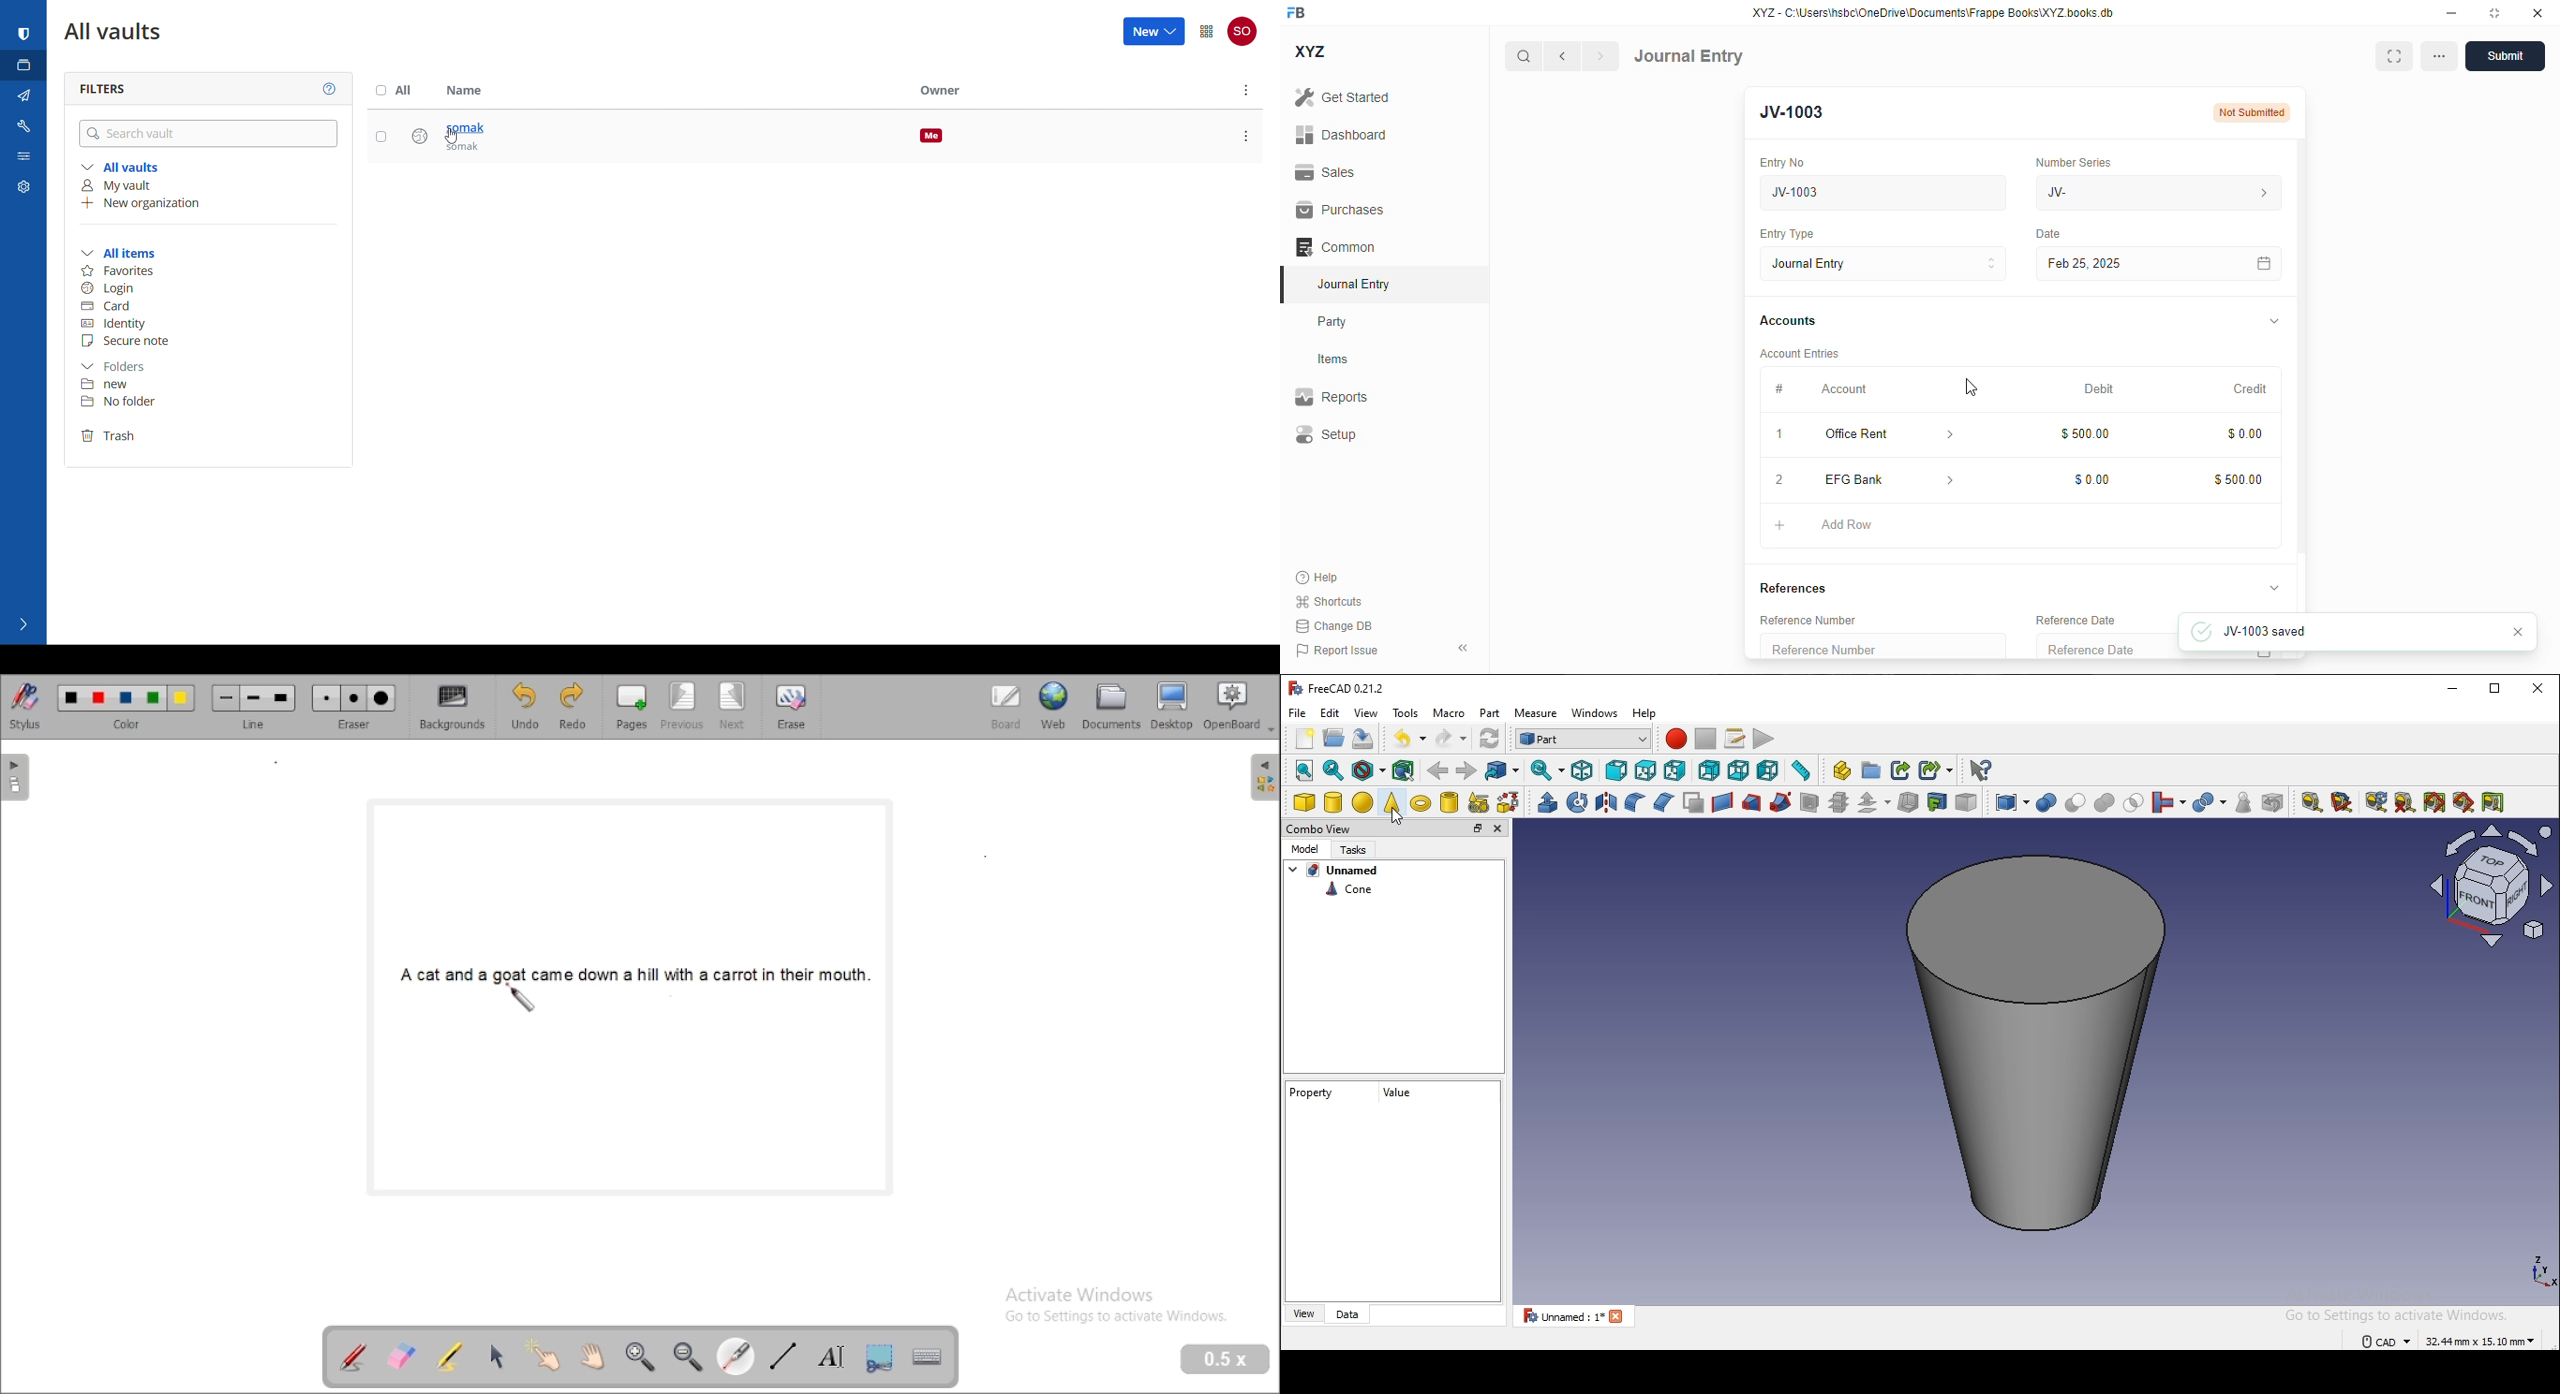  What do you see at coordinates (1303, 802) in the screenshot?
I see `cube` at bounding box center [1303, 802].